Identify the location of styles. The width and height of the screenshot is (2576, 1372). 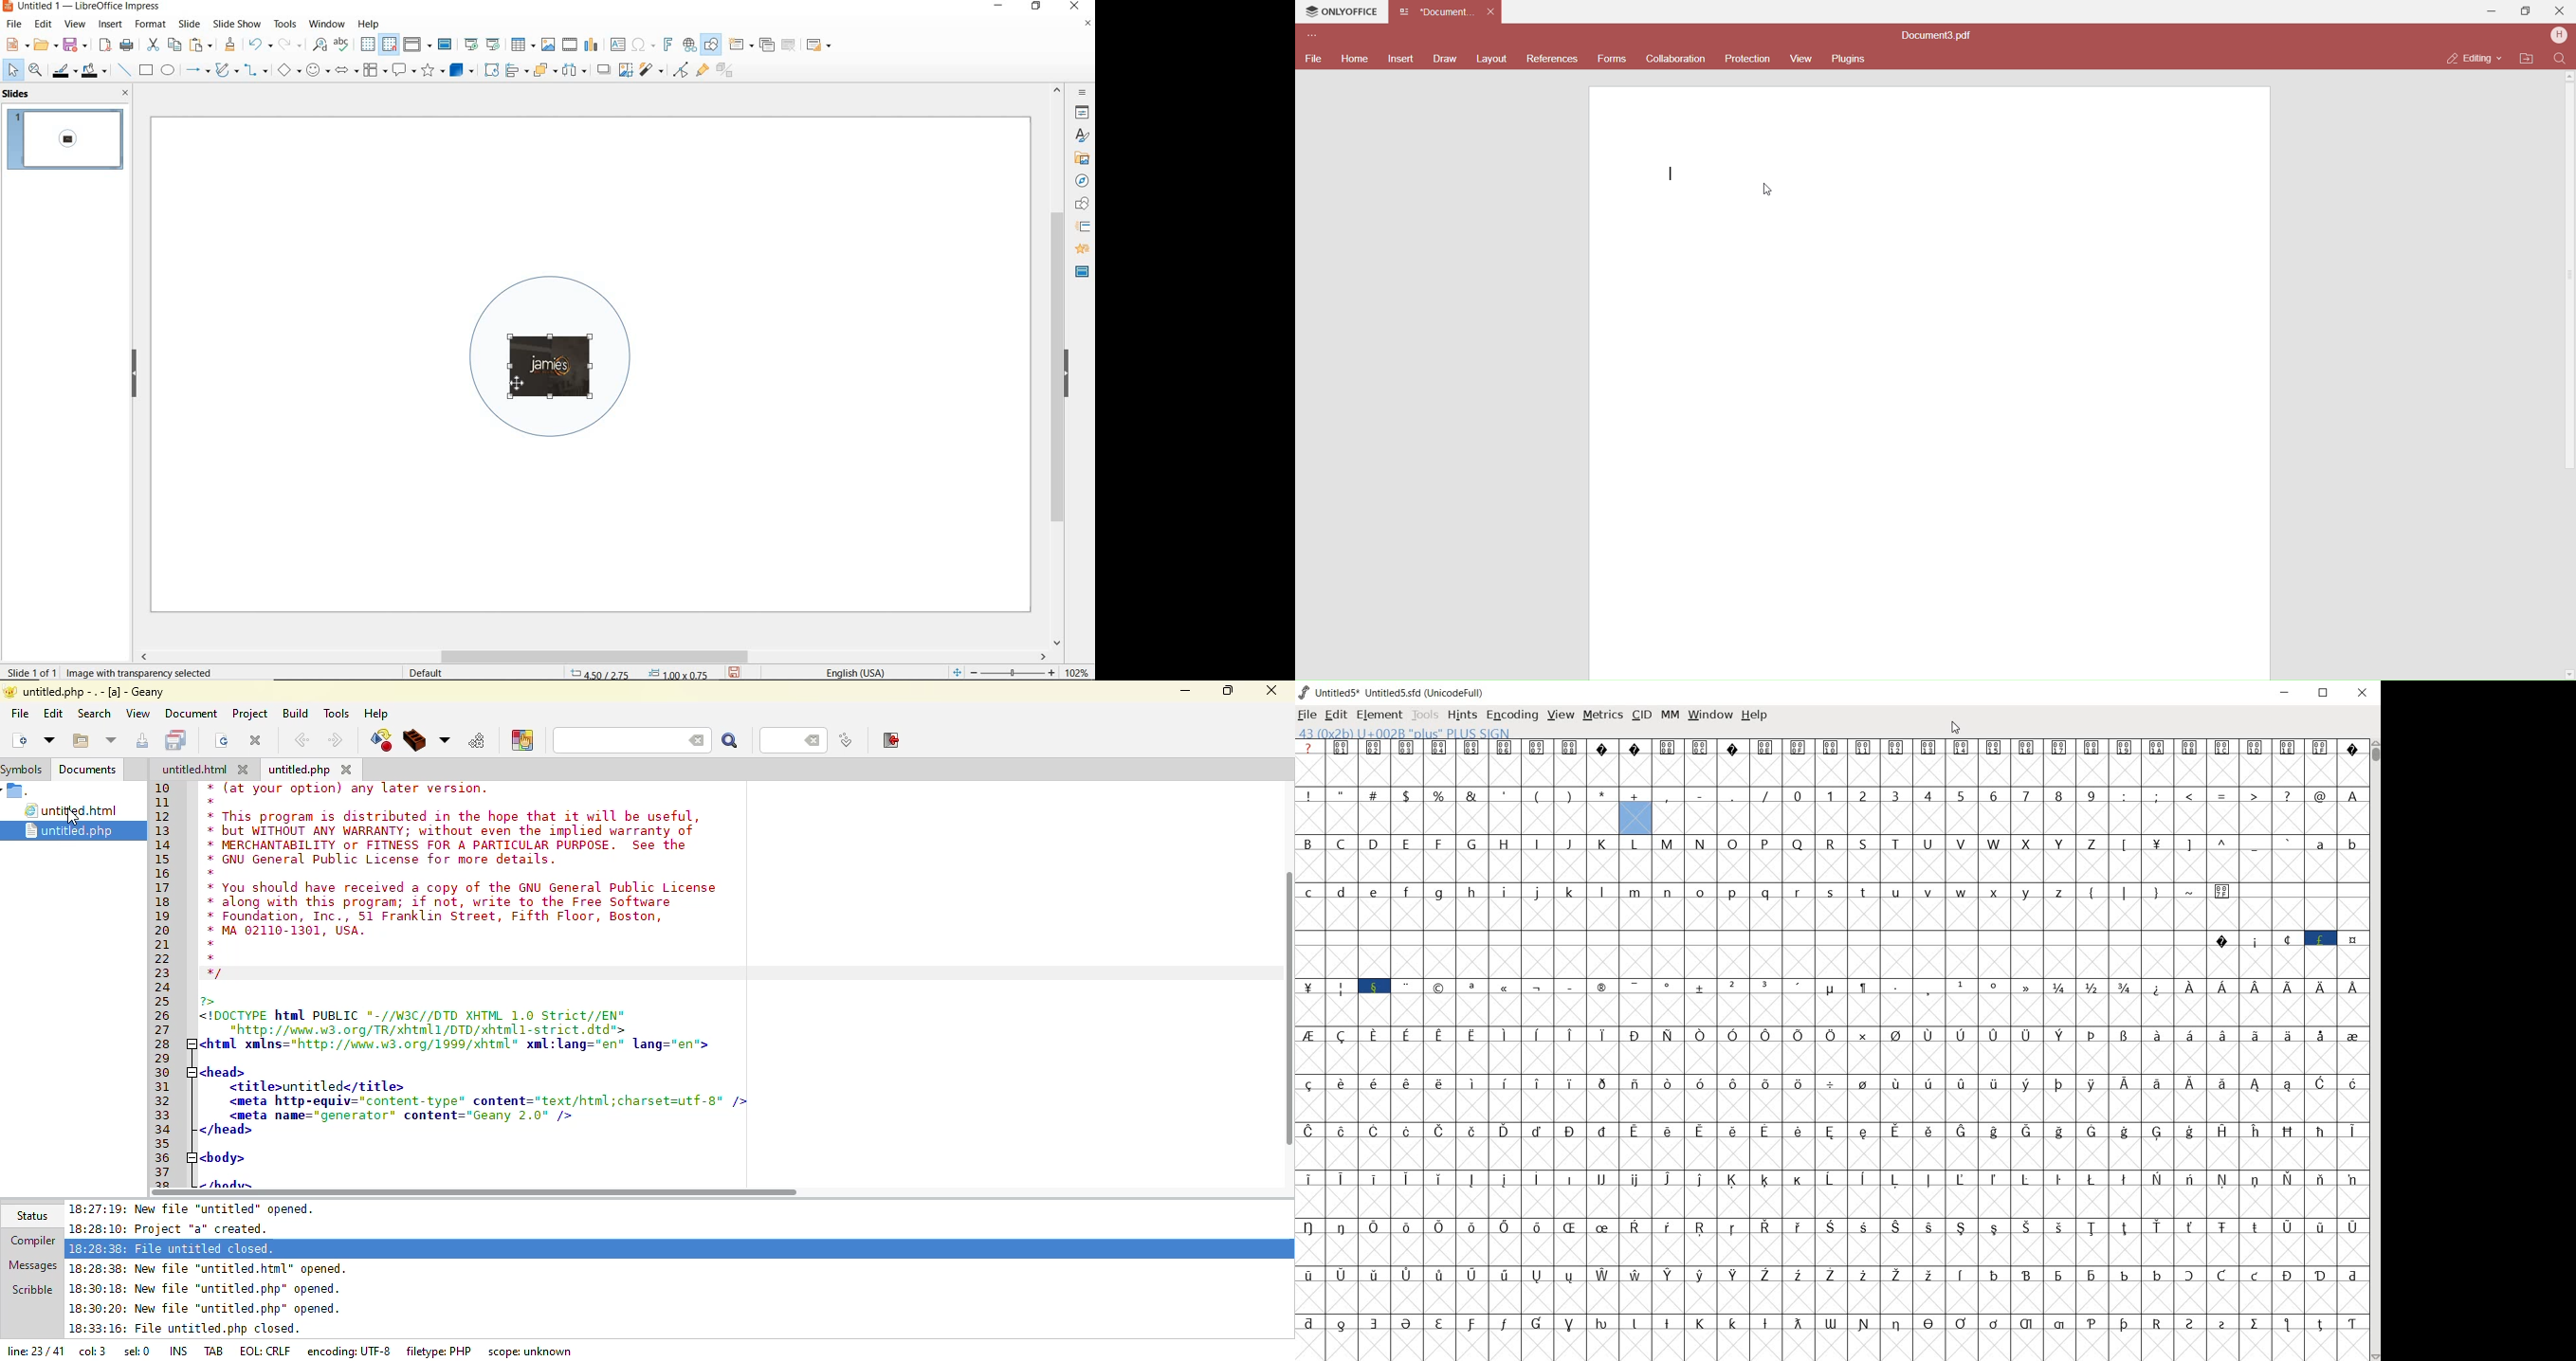
(1082, 136).